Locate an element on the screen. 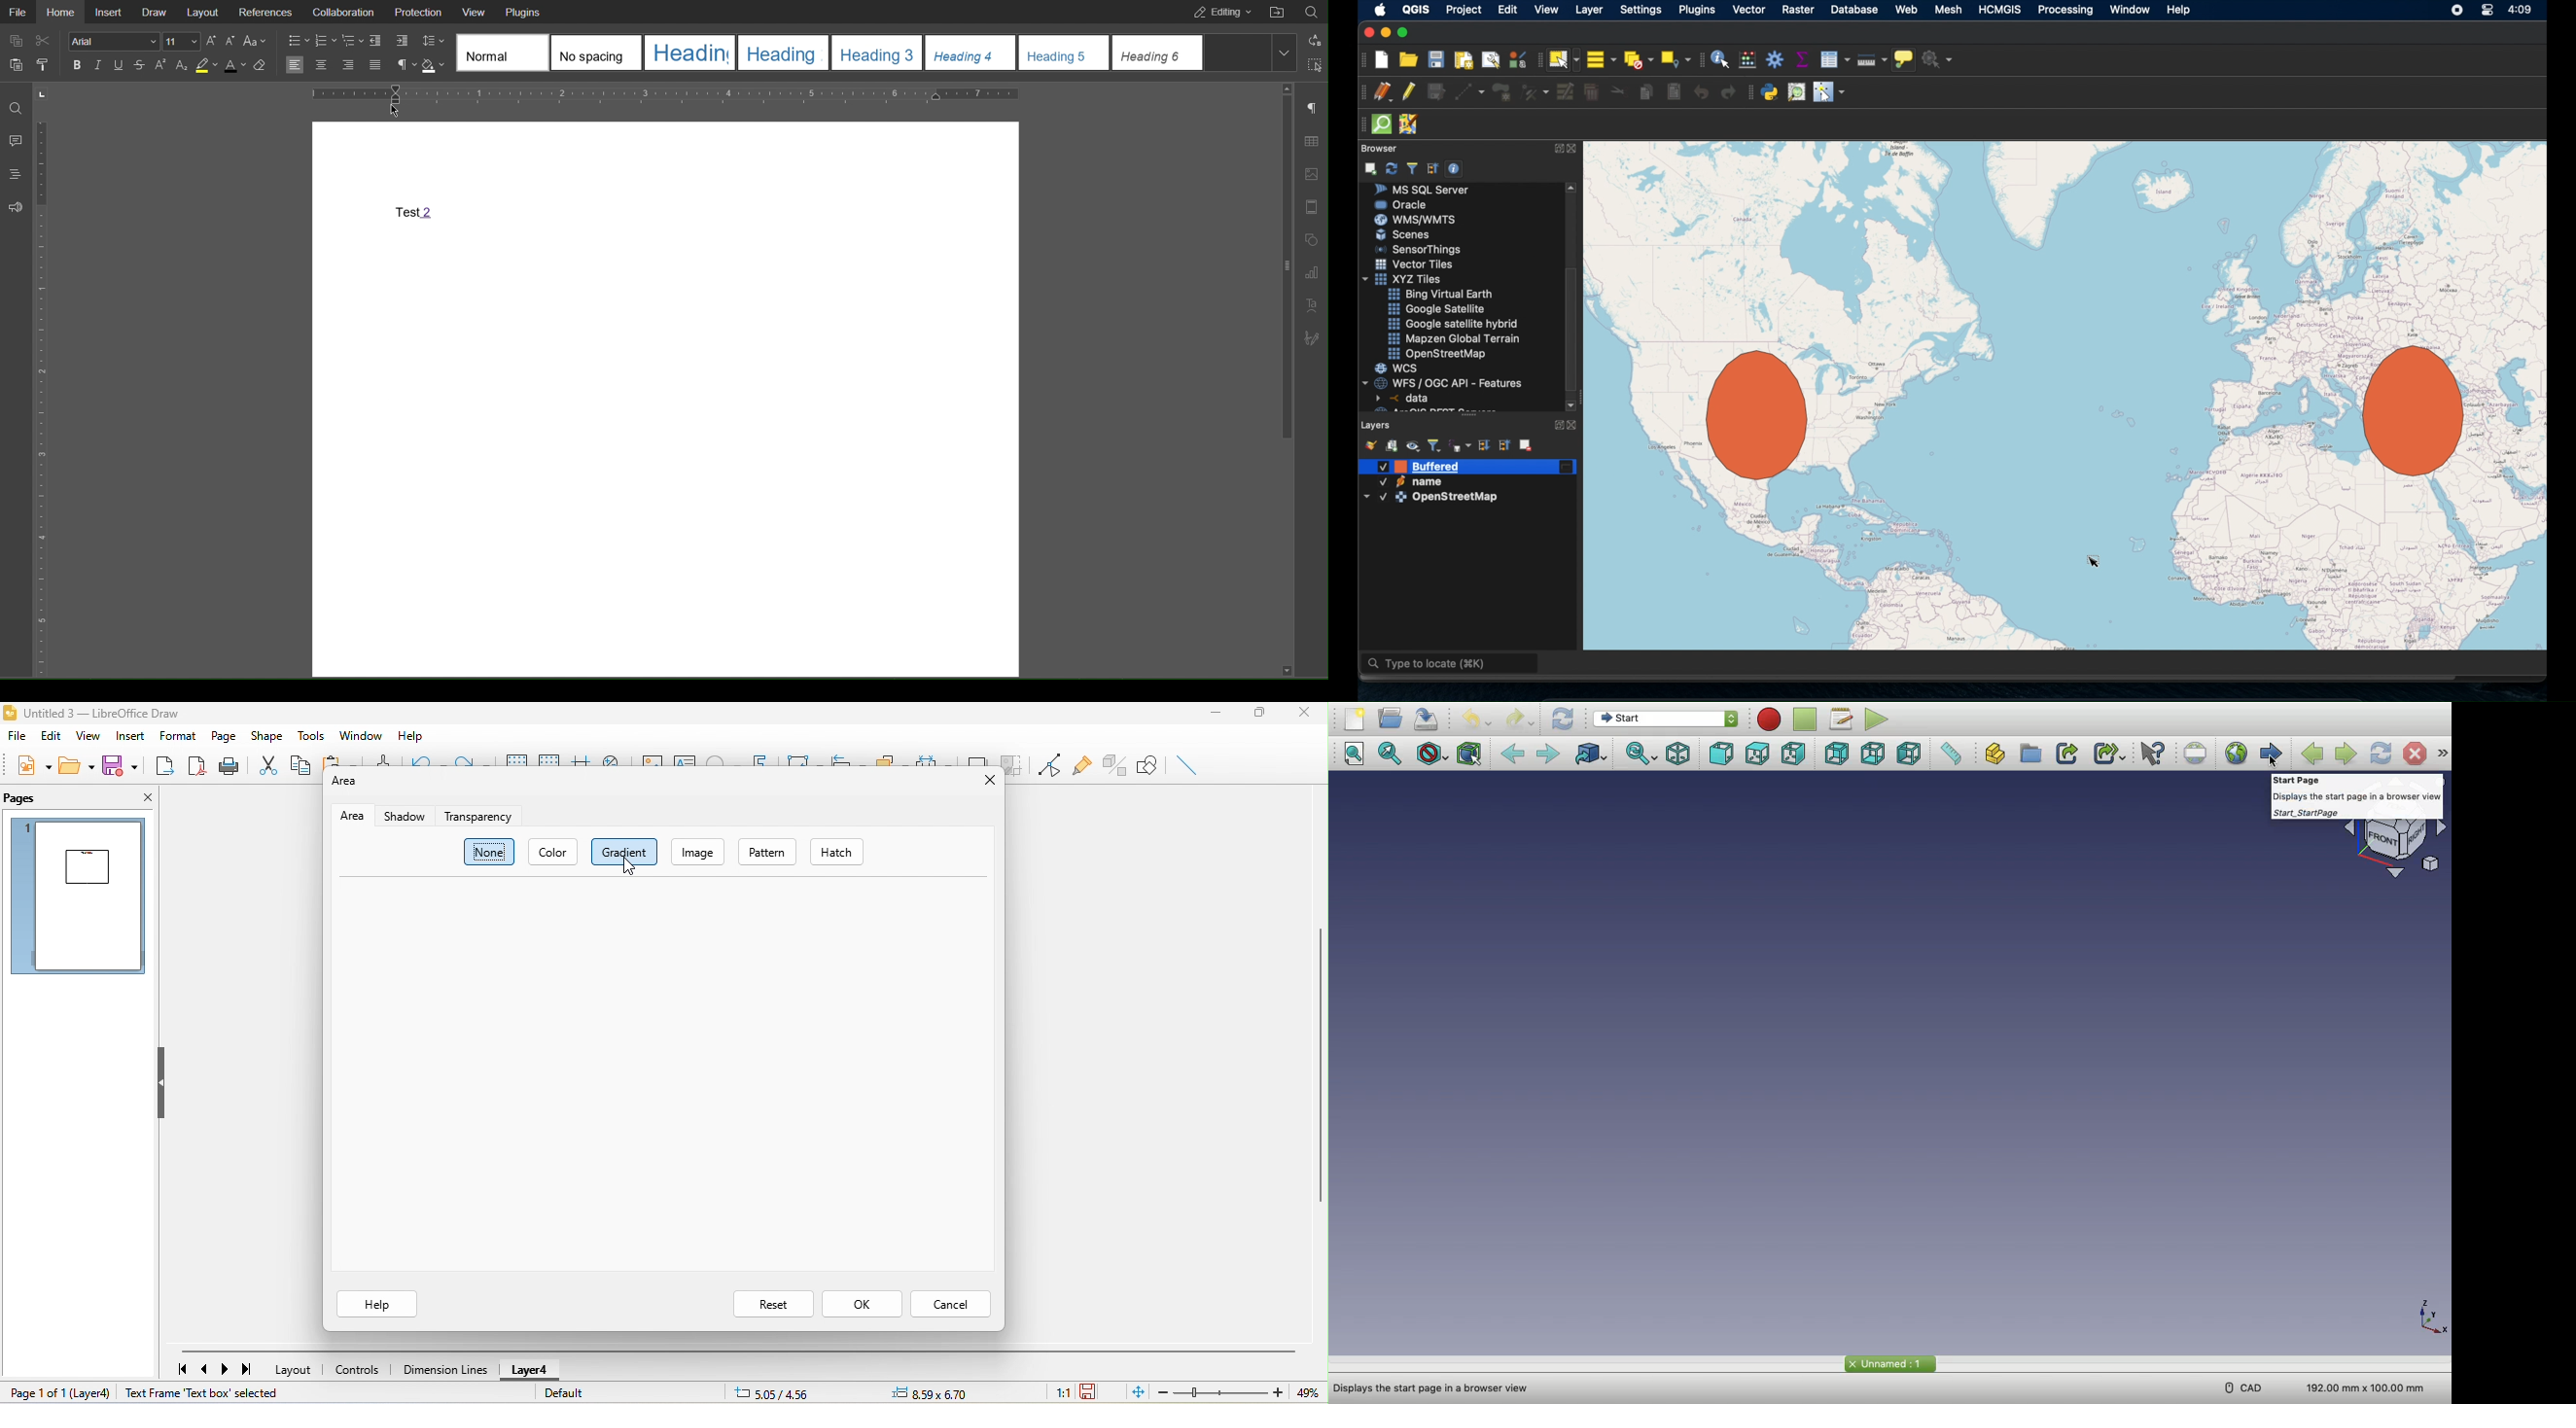 This screenshot has height=1428, width=2576. export directly as pdf is located at coordinates (198, 768).